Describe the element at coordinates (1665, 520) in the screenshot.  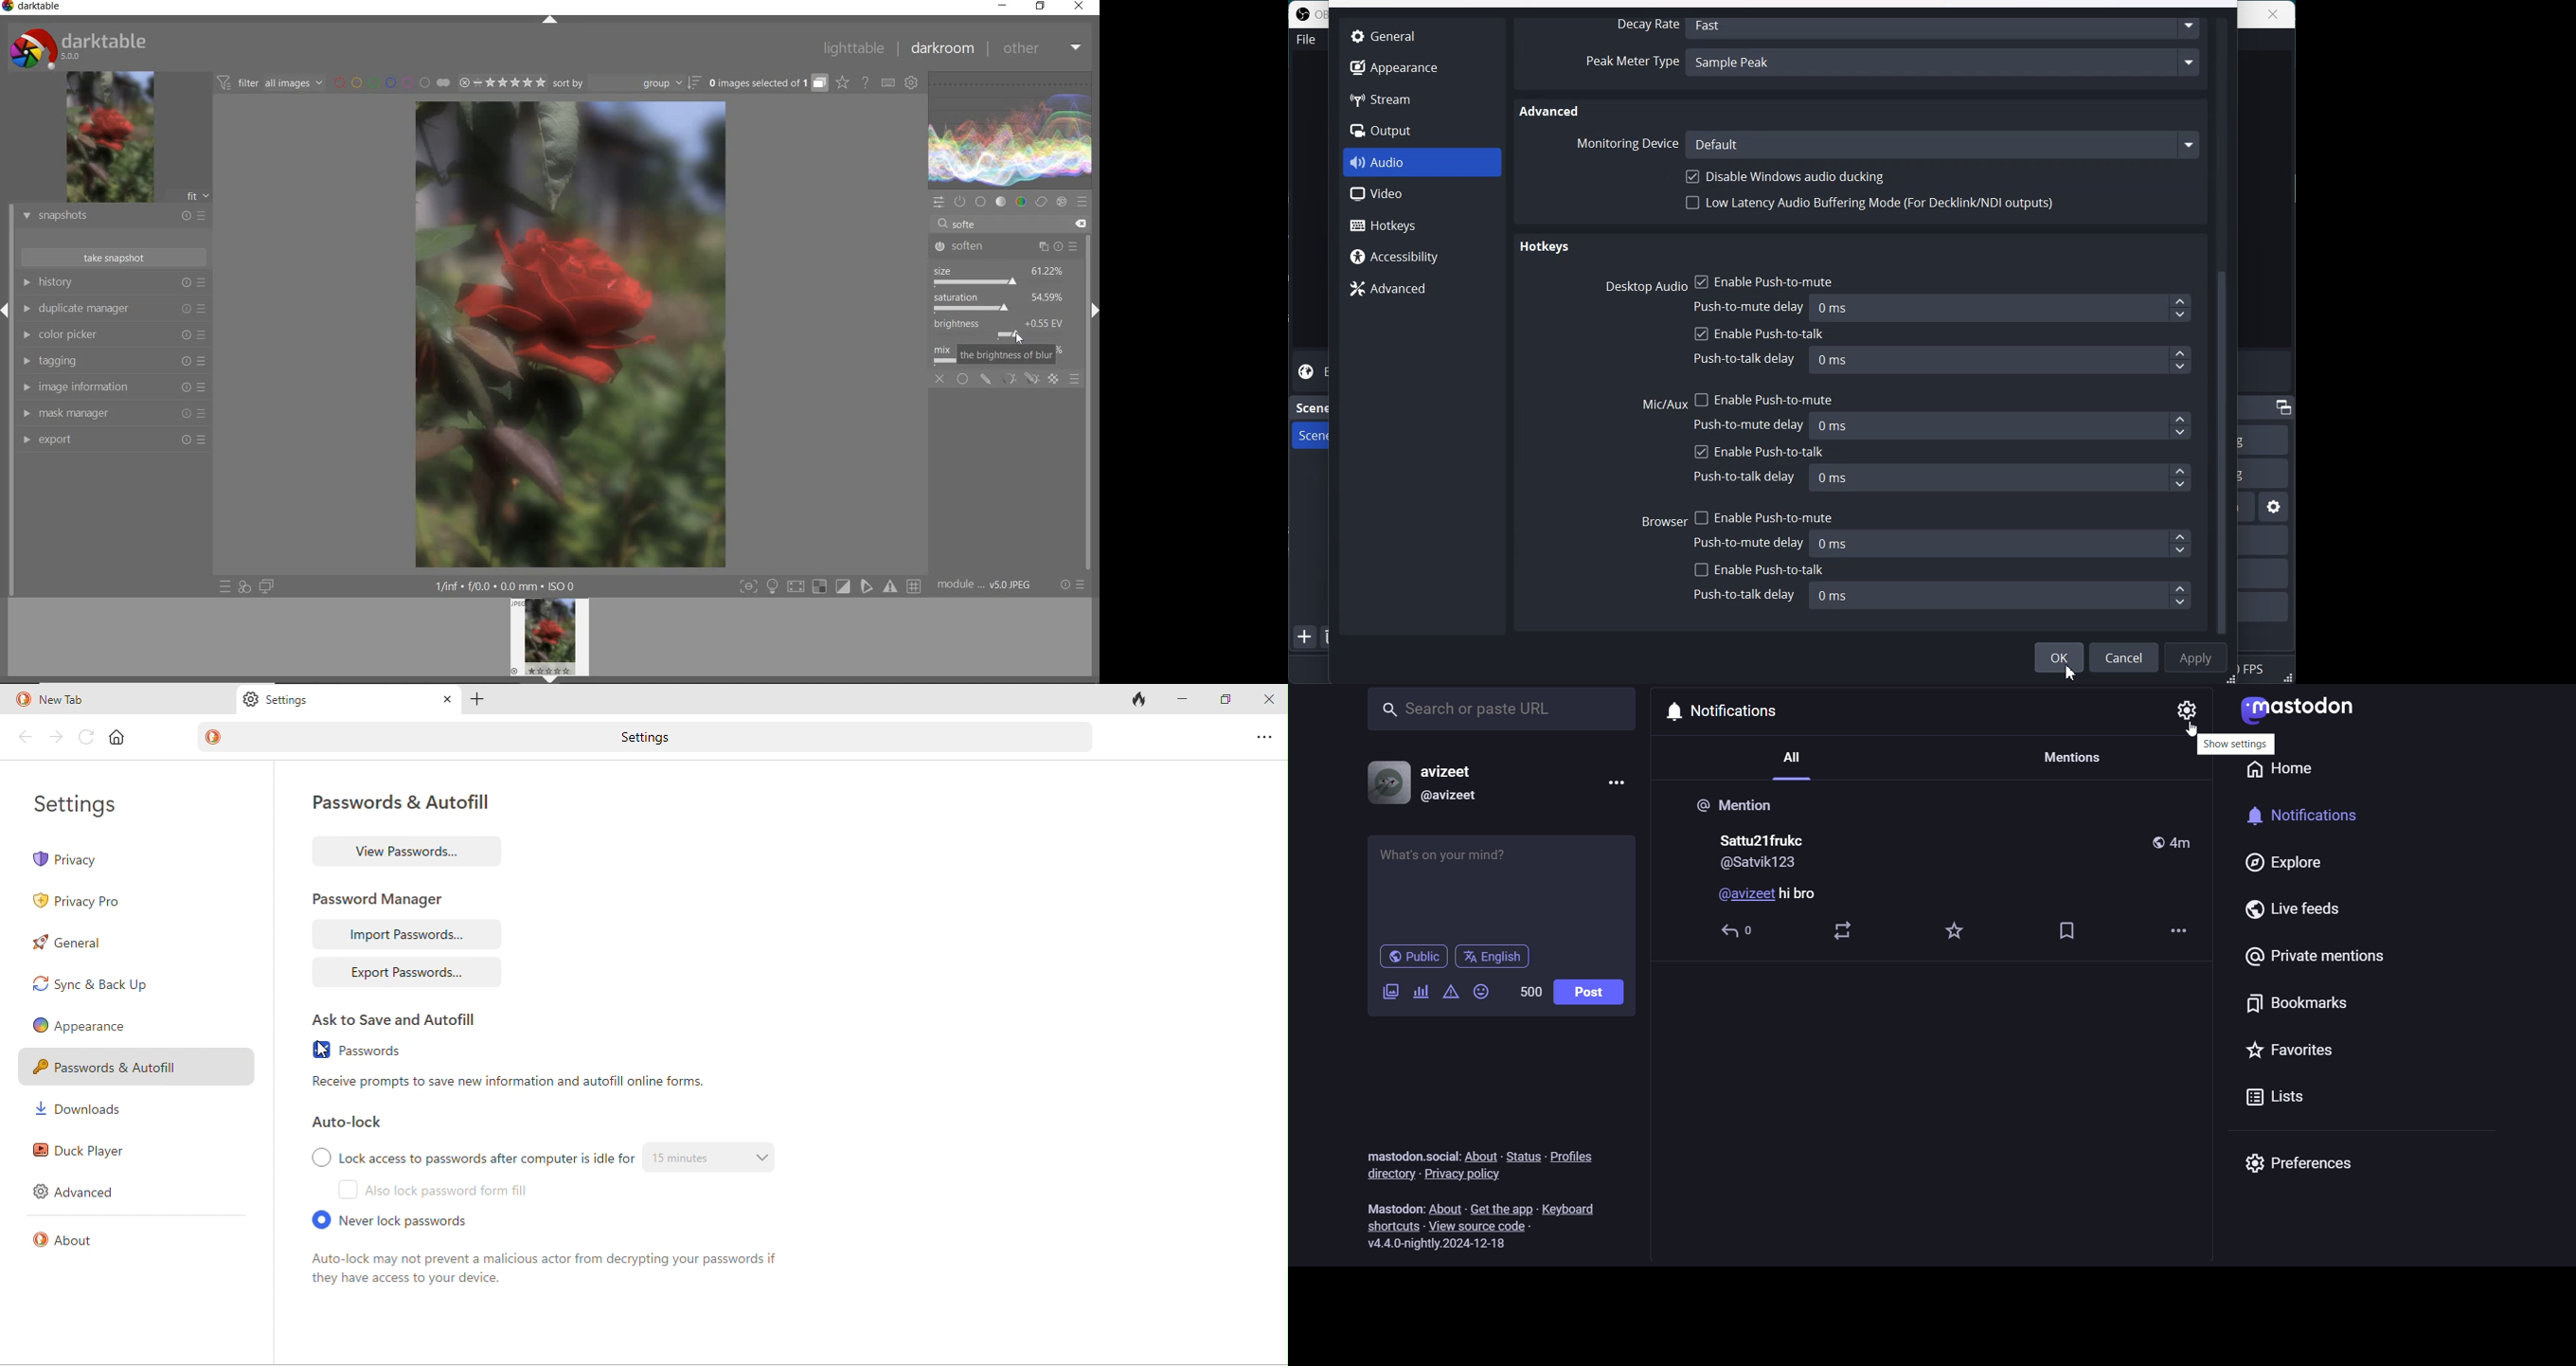
I see `Browser` at that location.